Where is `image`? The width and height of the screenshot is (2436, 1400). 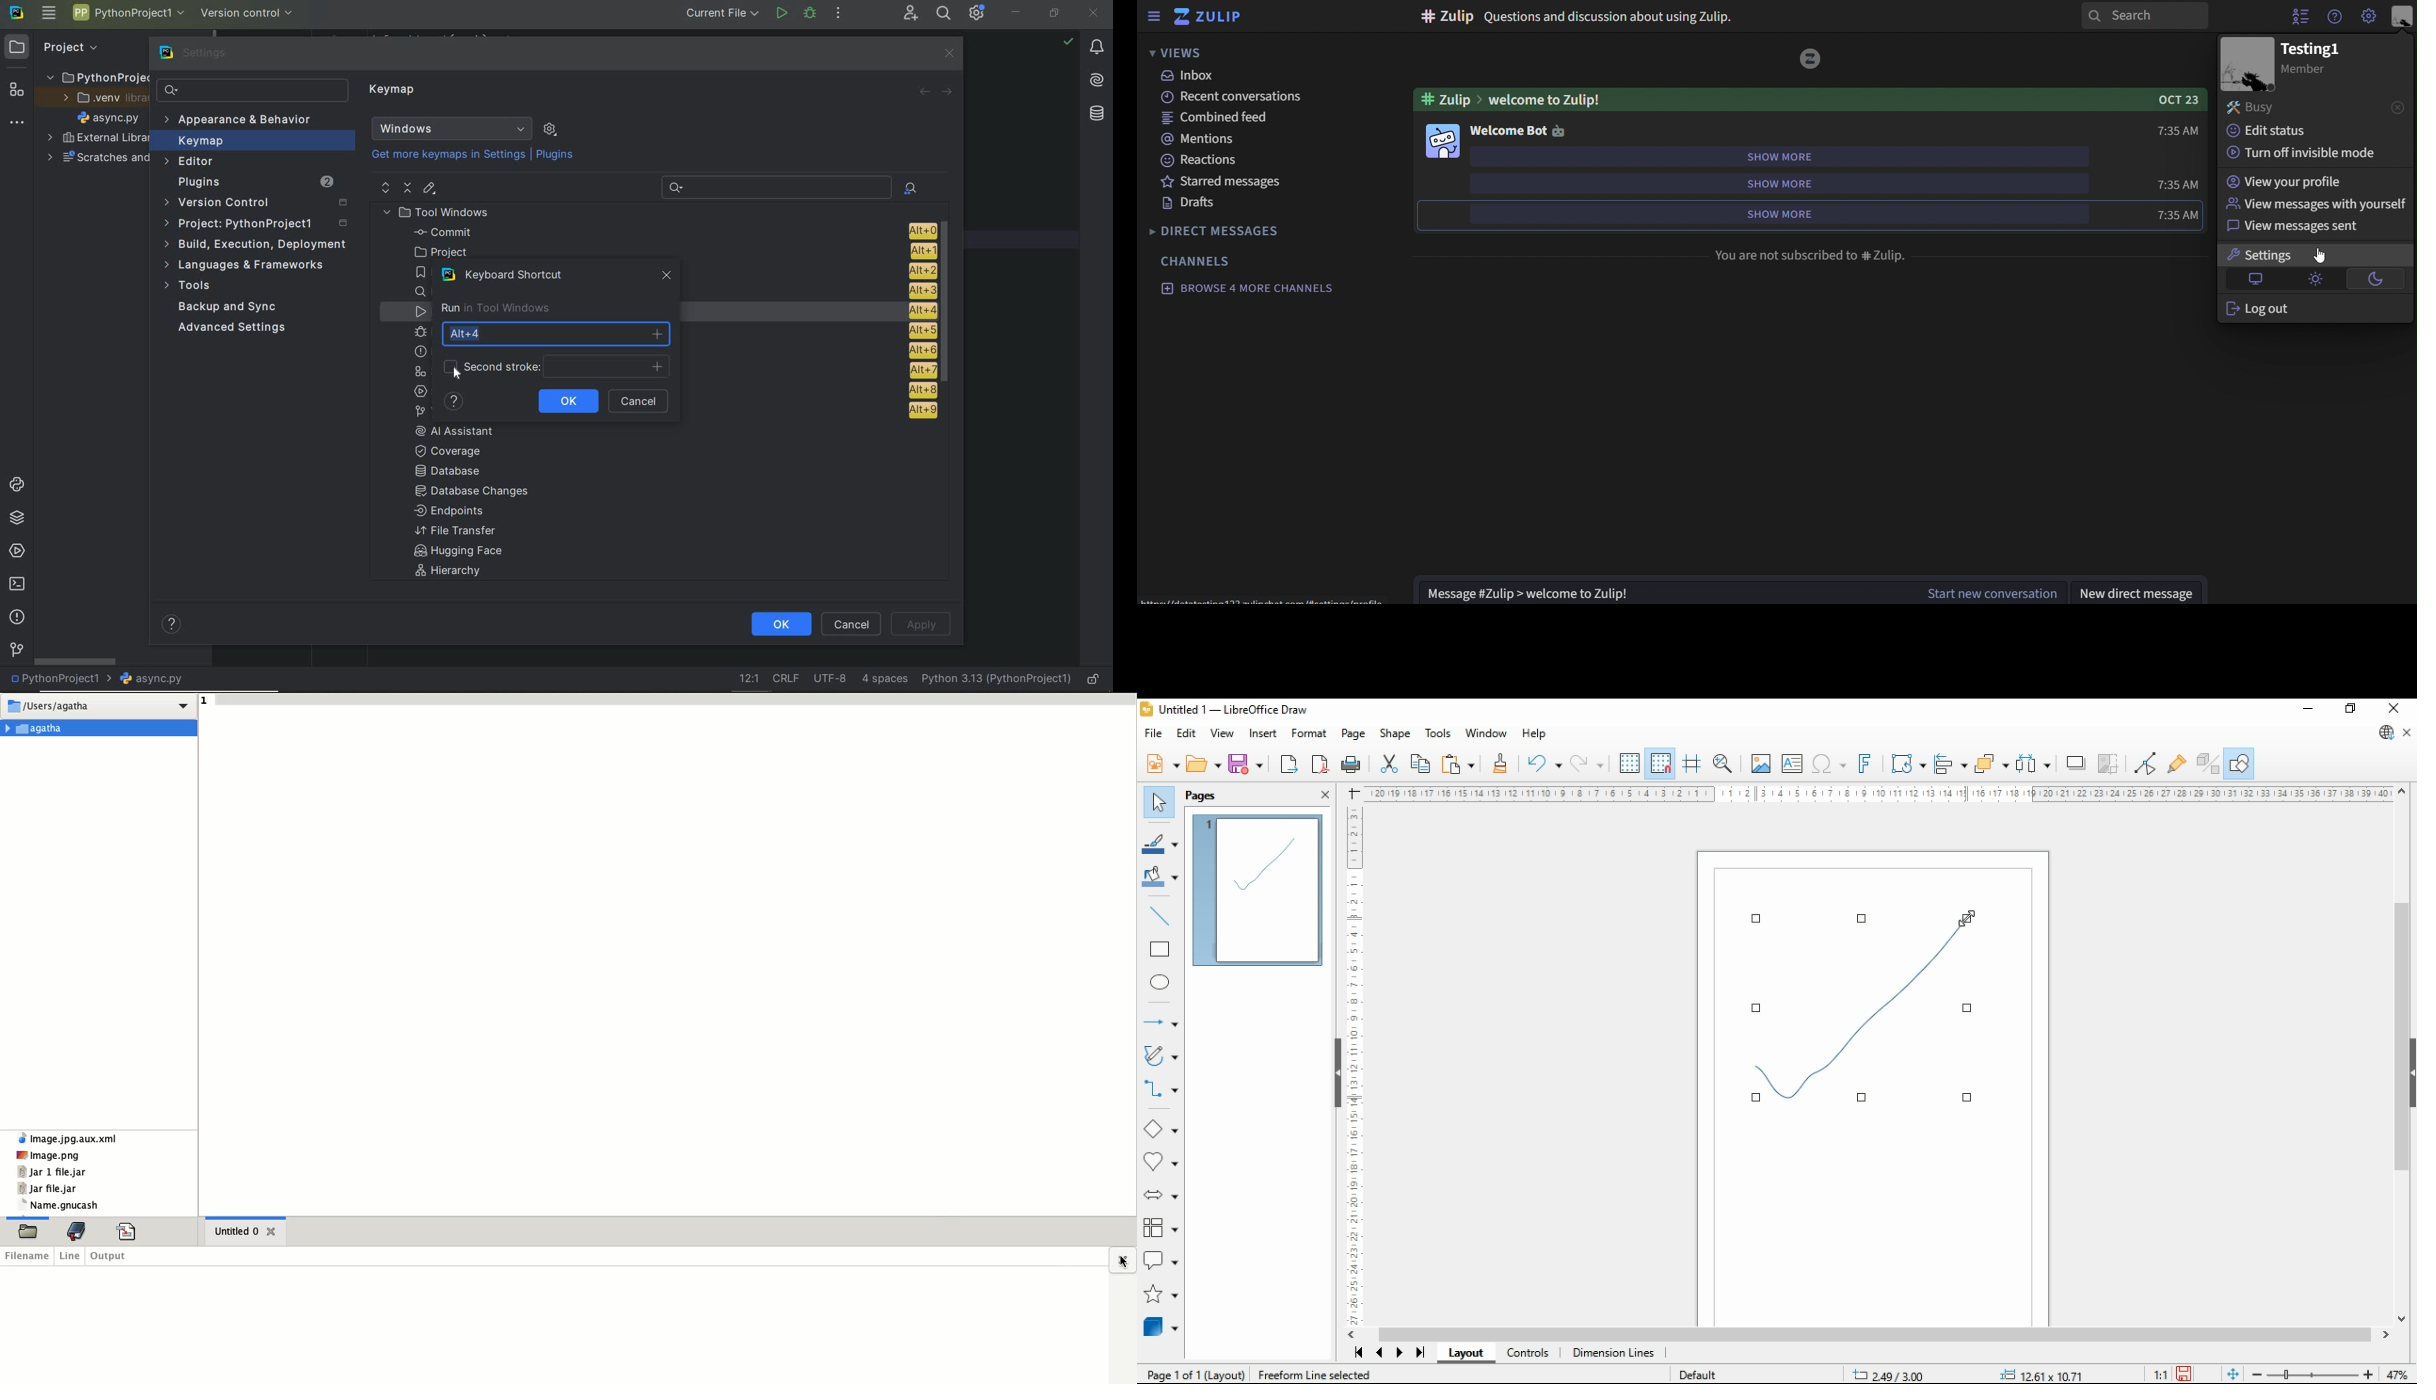 image is located at coordinates (1811, 59).